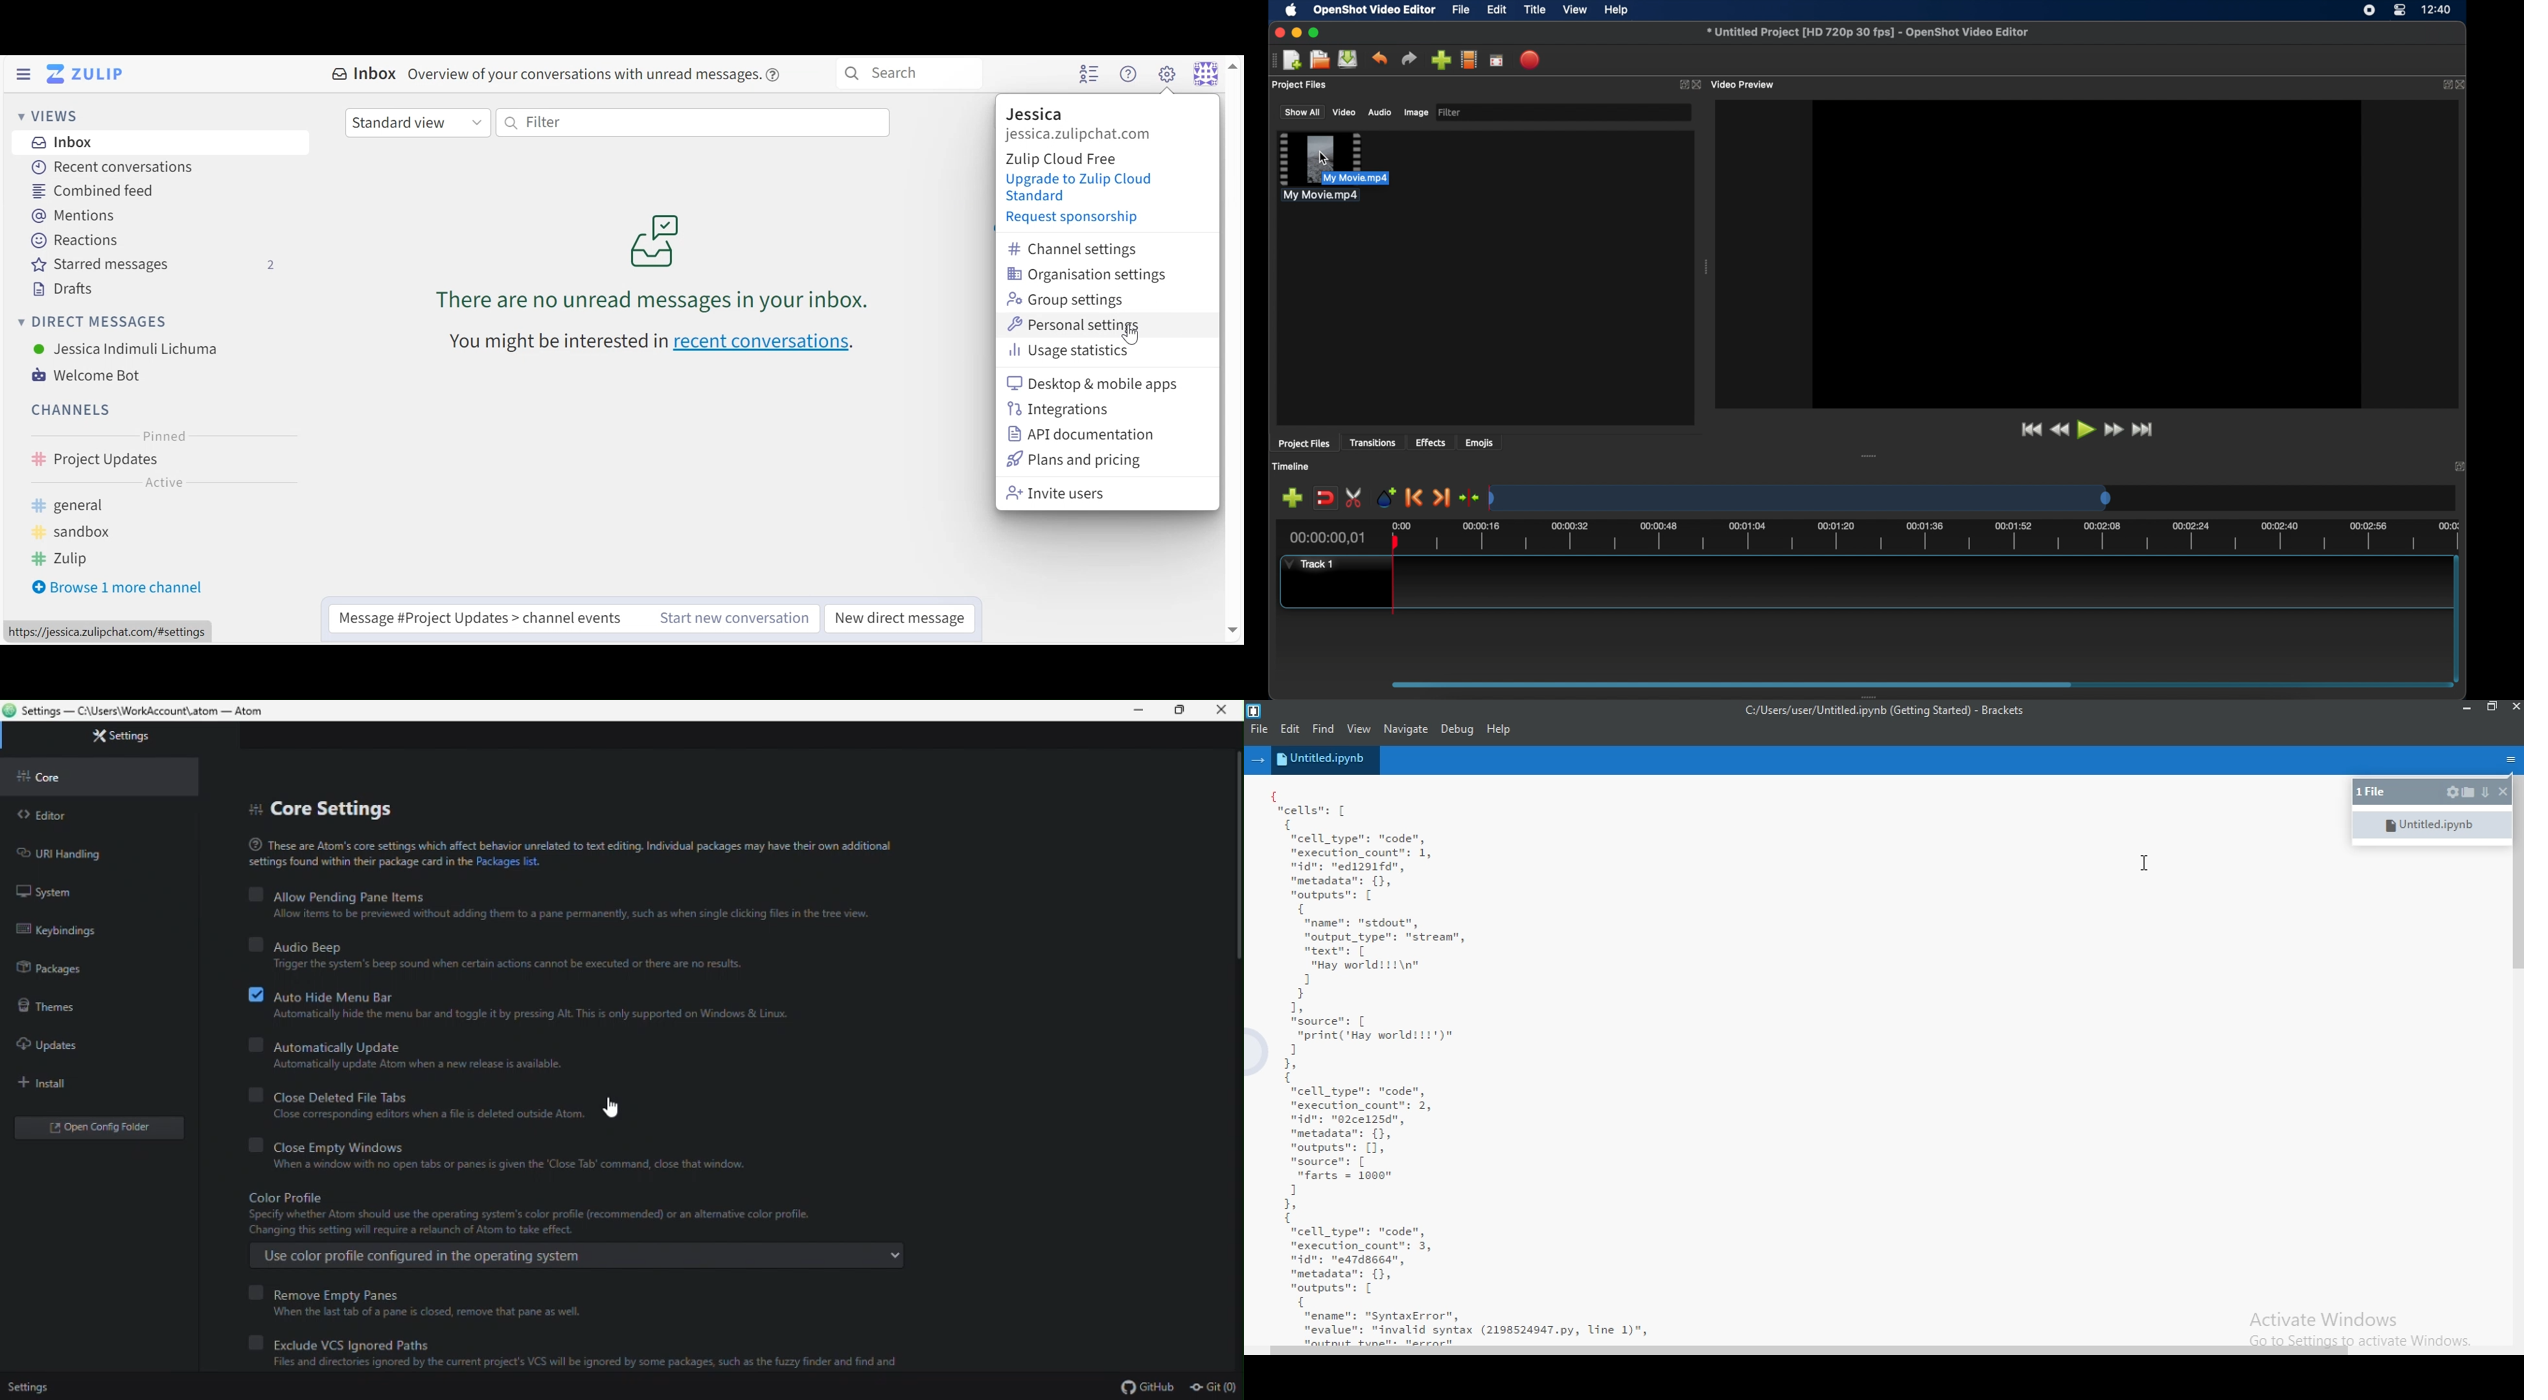  What do you see at coordinates (365, 73) in the screenshot?
I see `Inbox` at bounding box center [365, 73].